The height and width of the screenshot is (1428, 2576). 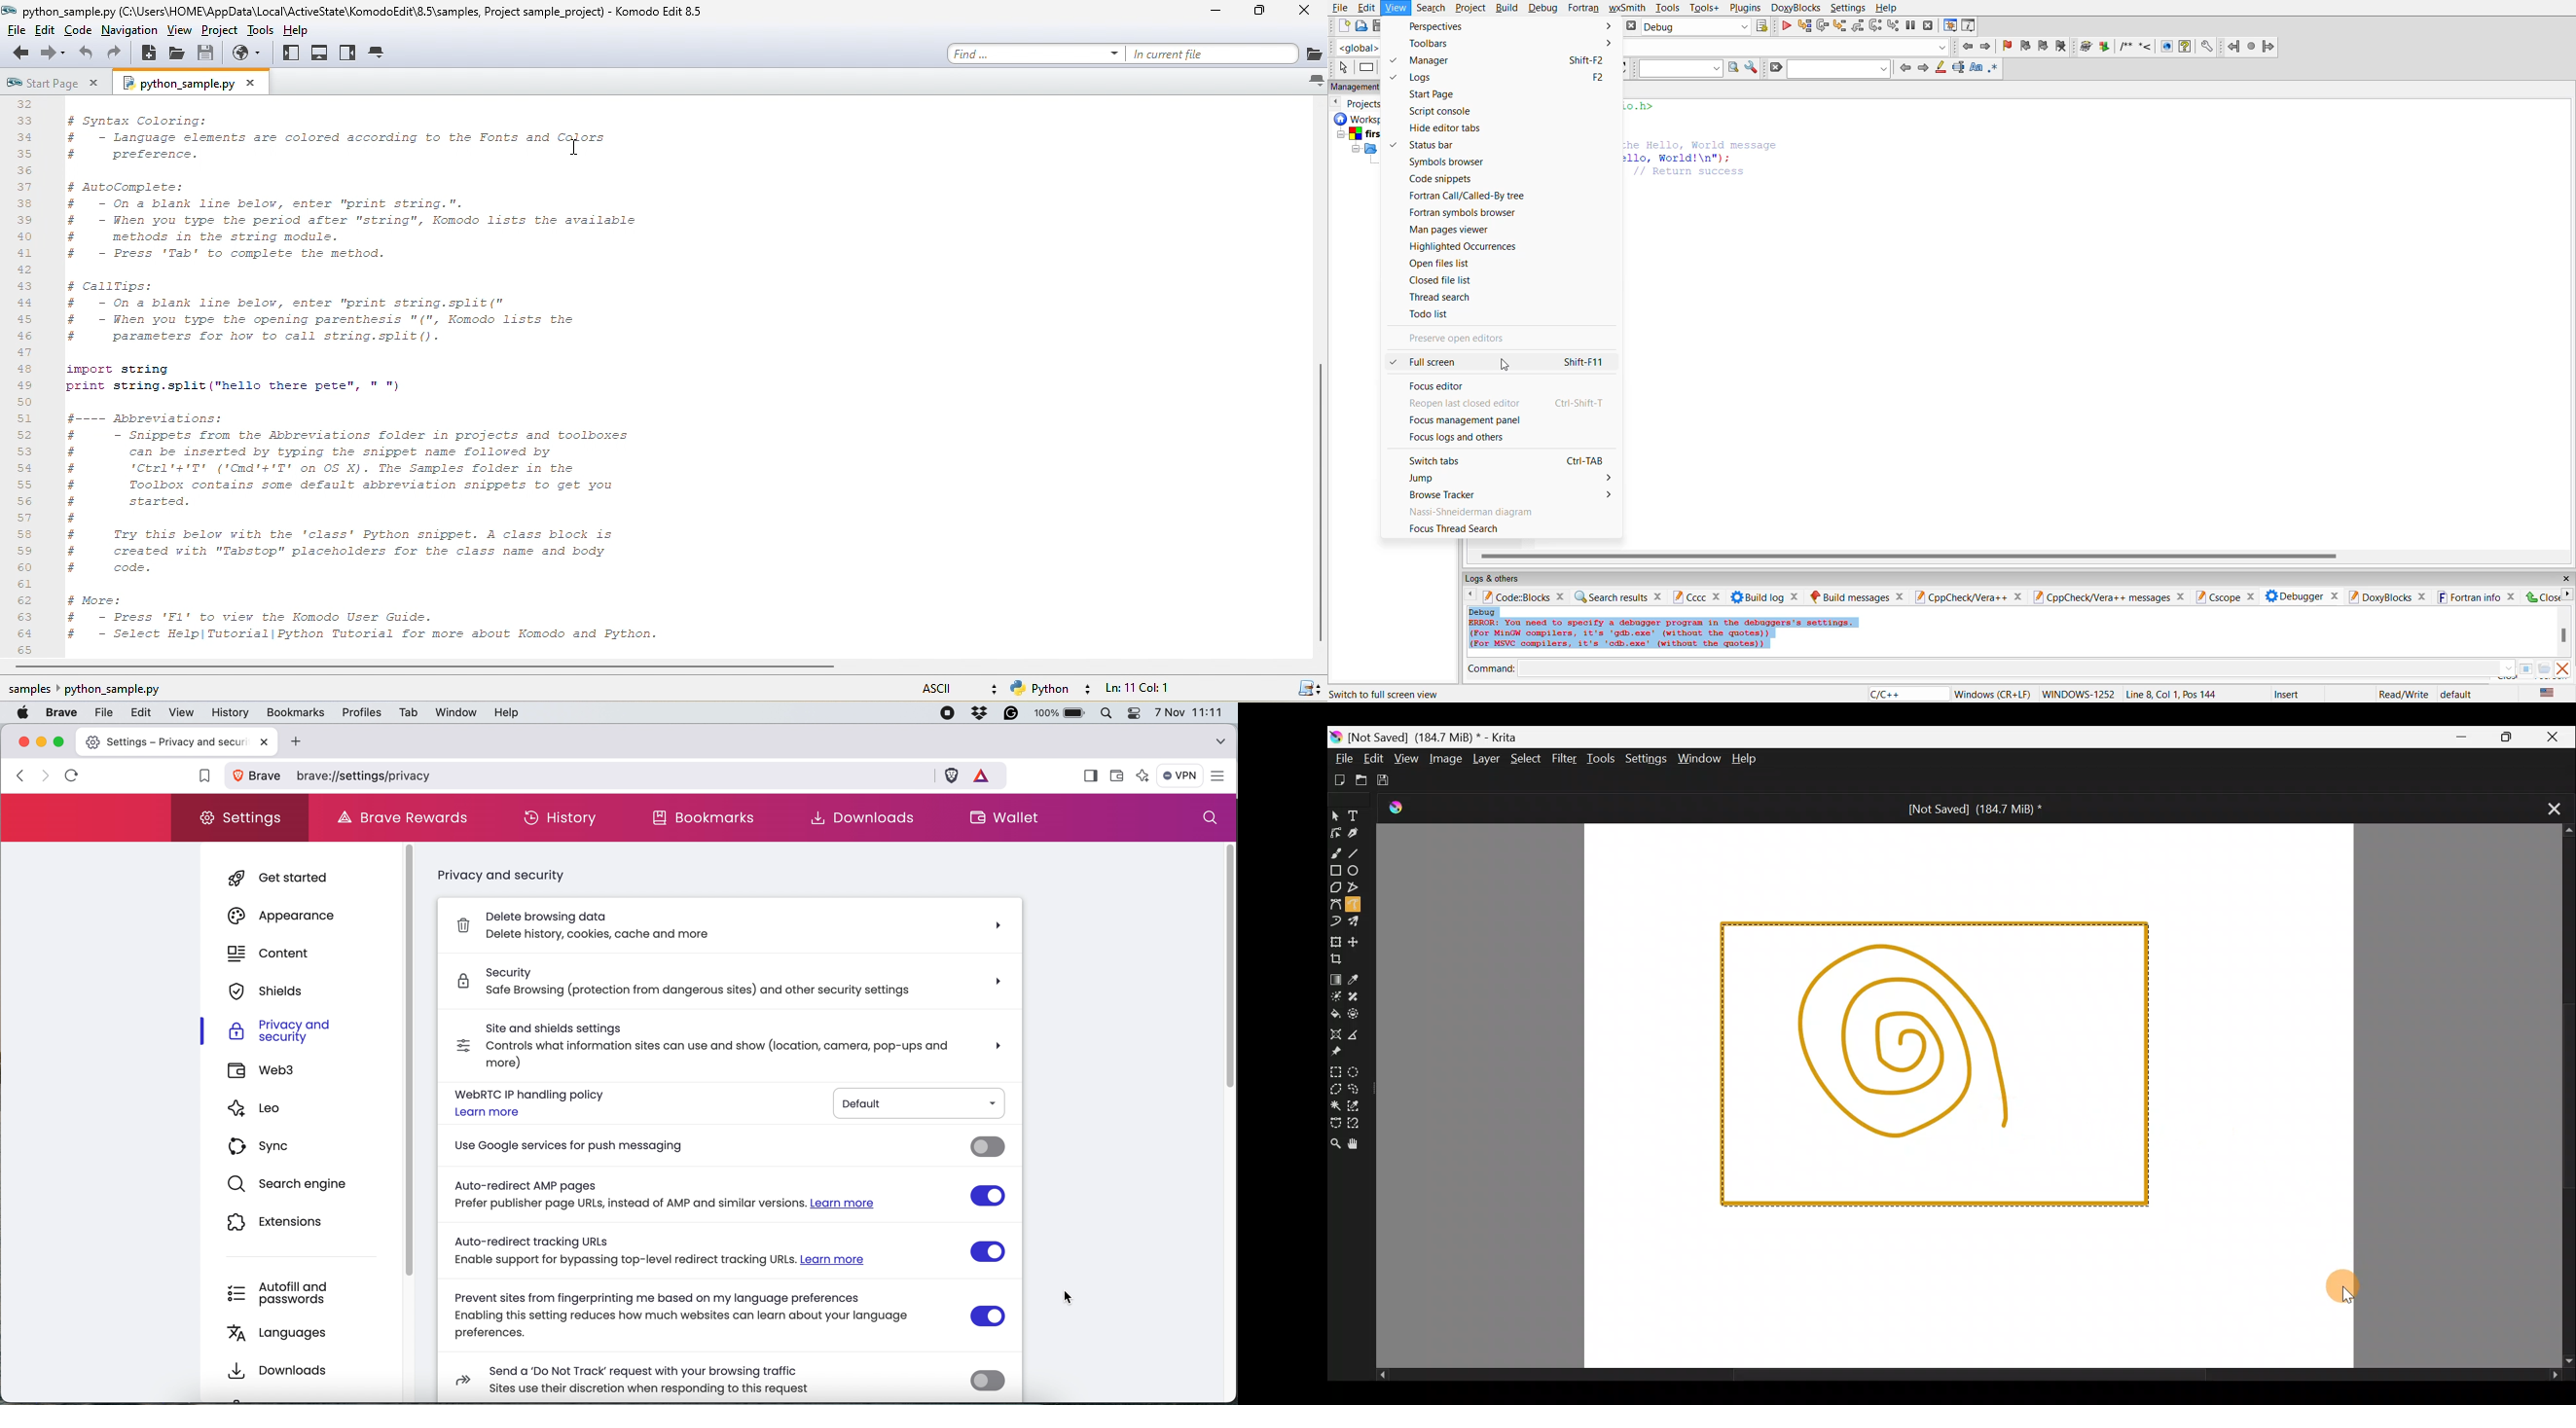 What do you see at coordinates (1360, 925) in the screenshot?
I see `Multibrush tool` at bounding box center [1360, 925].